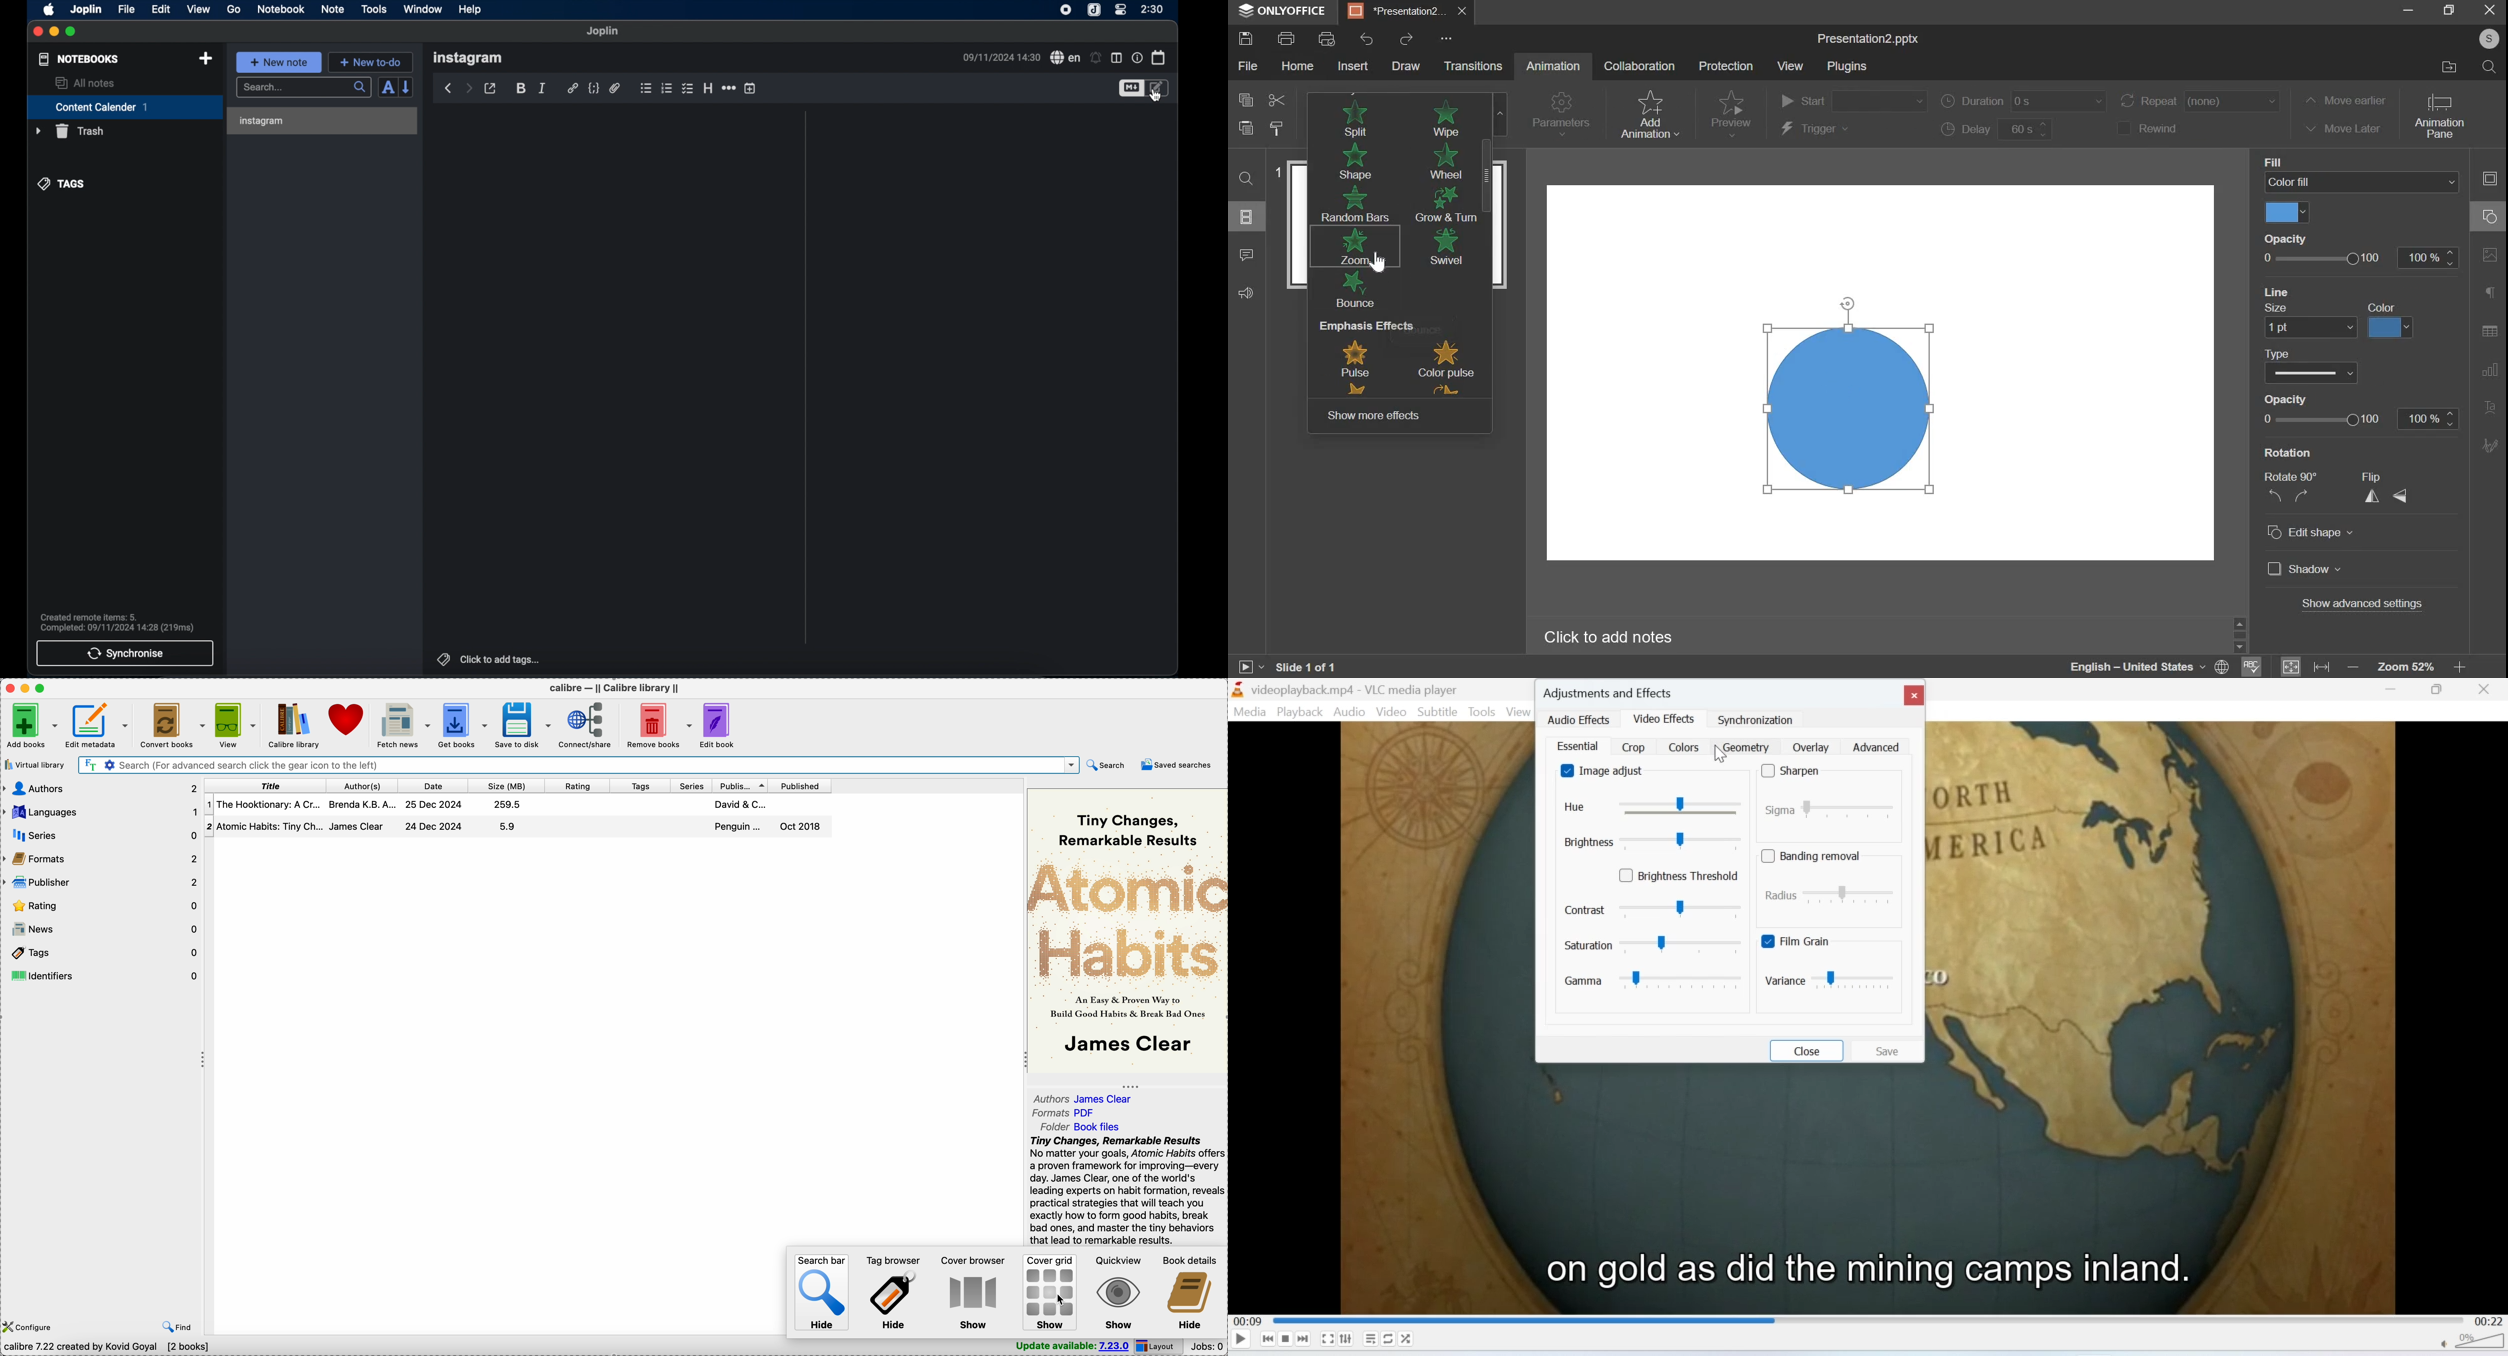  I want to click on Created remote items: 5.
‘Completed: 09/11/2024 14:28 (219ms), so click(116, 619).